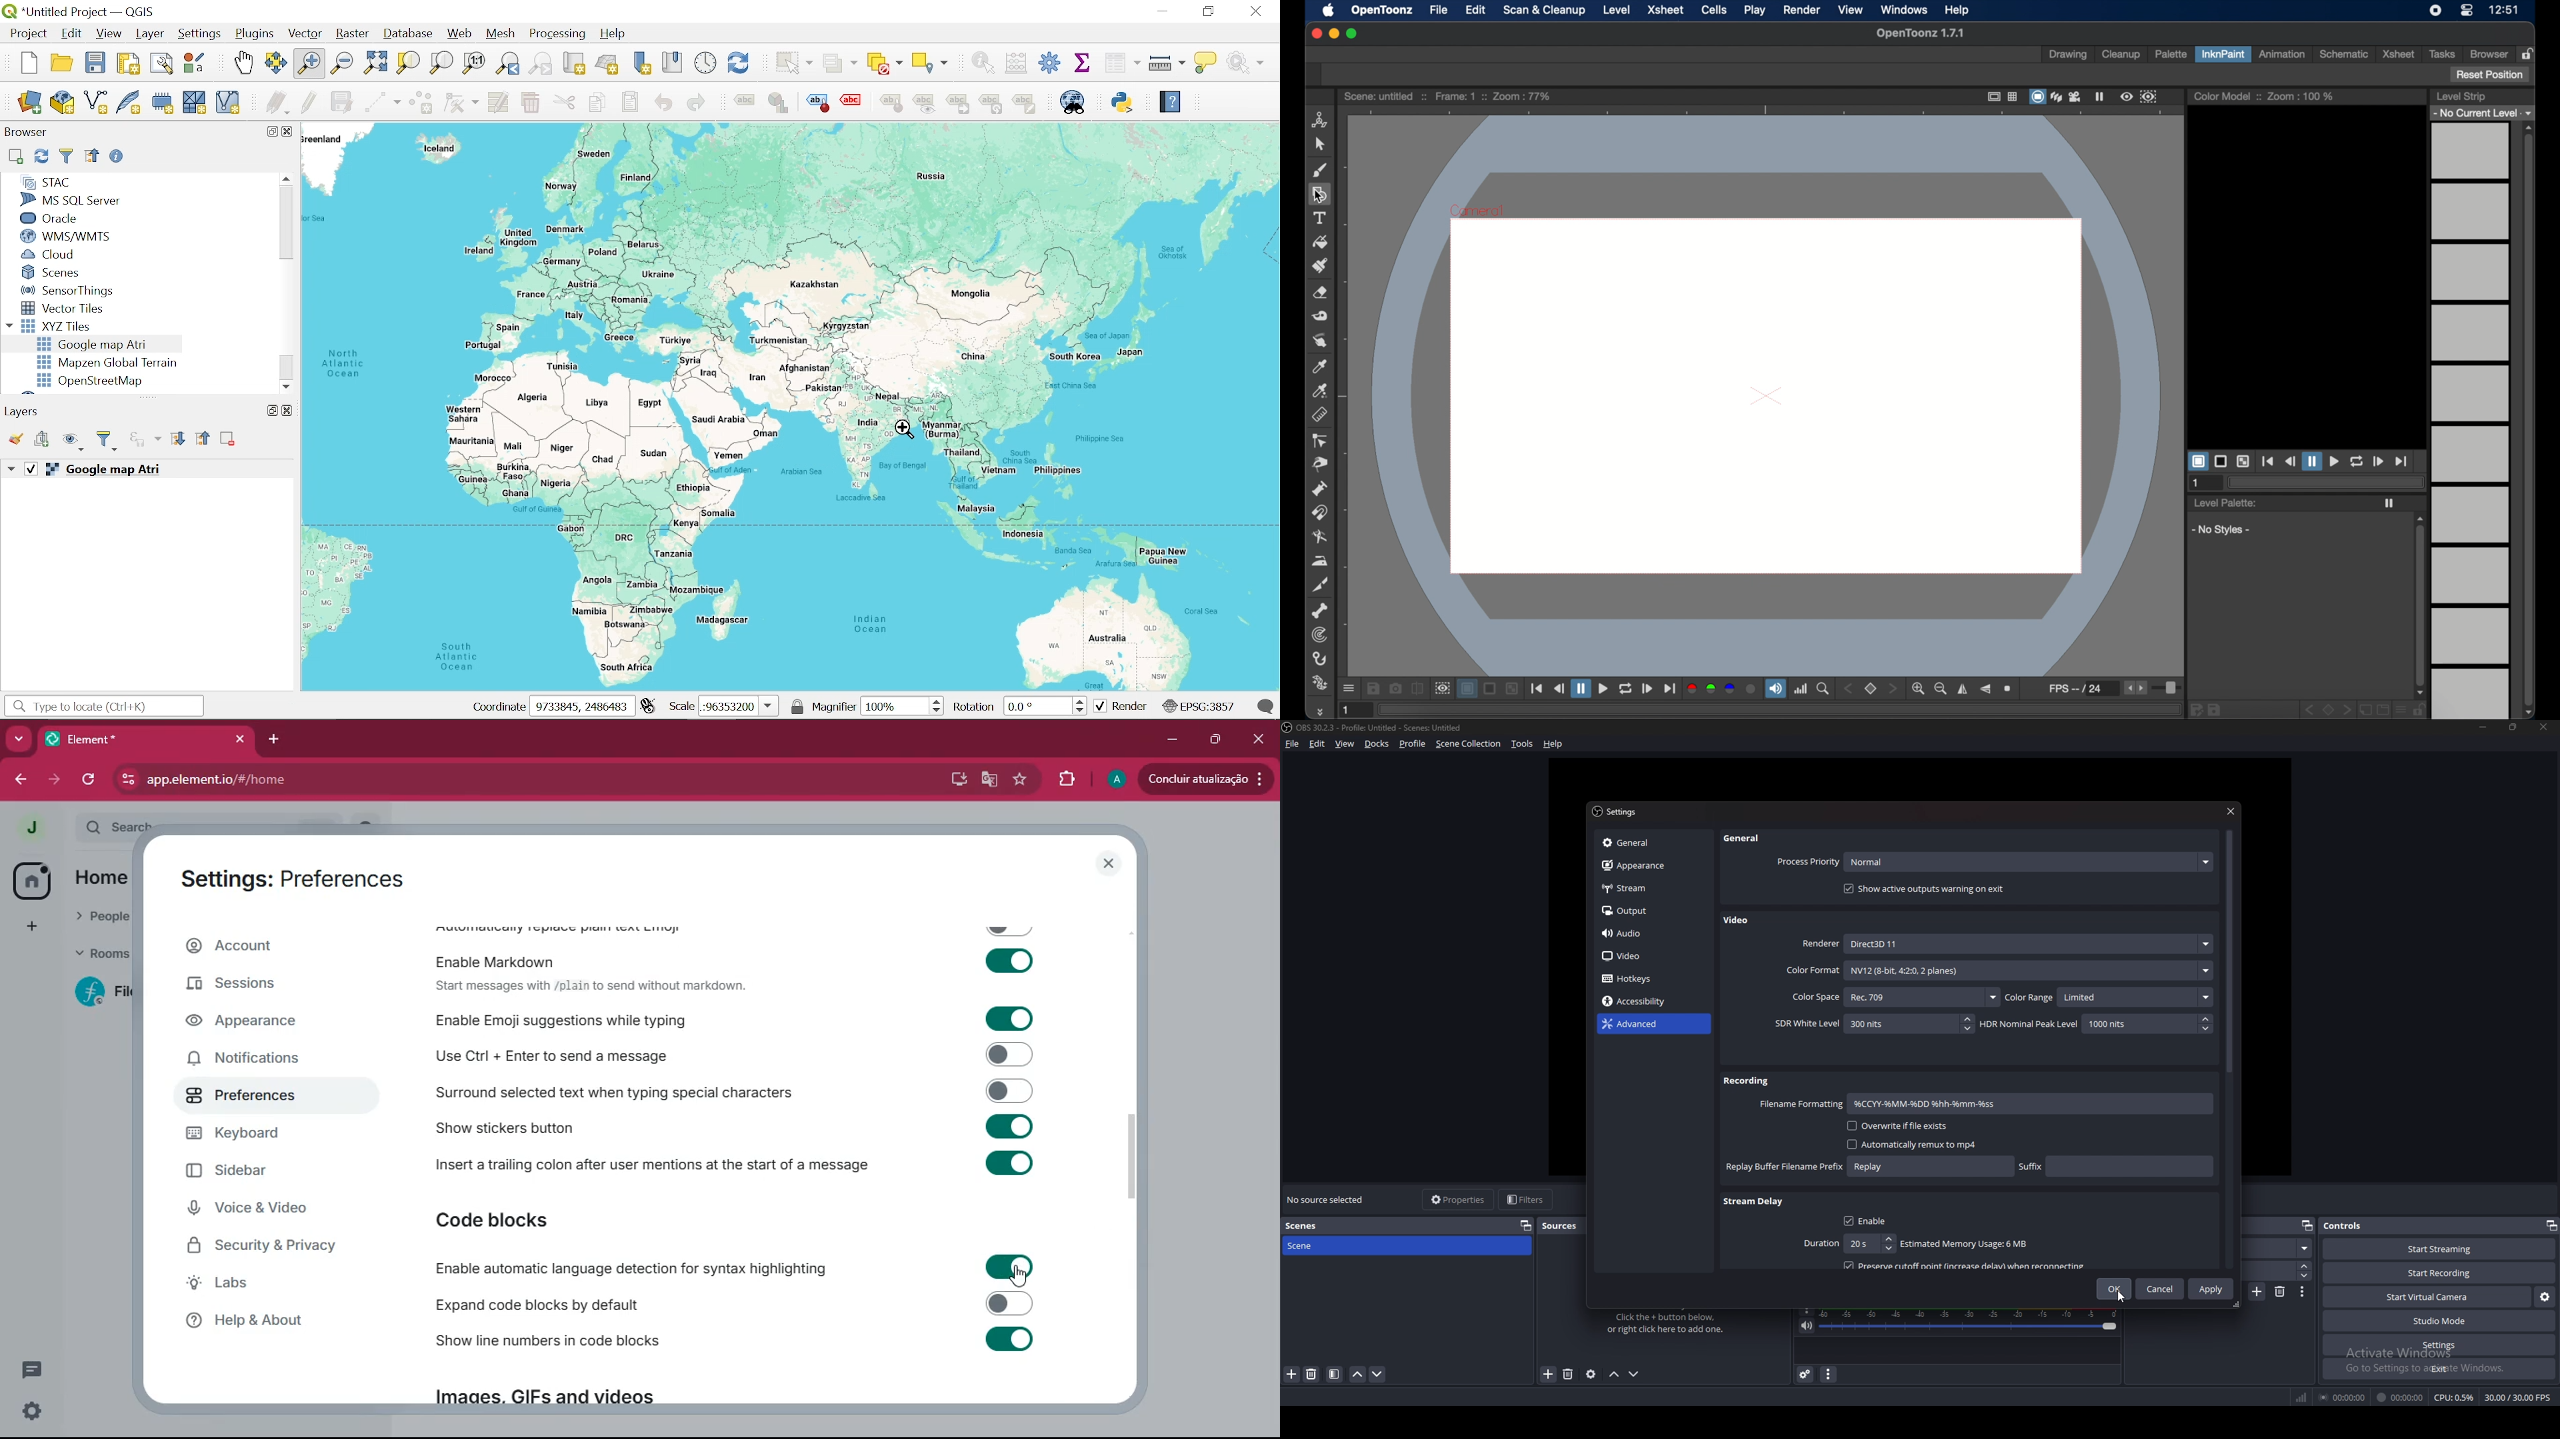 This screenshot has width=2576, height=1456. Describe the element at coordinates (2440, 1369) in the screenshot. I see `exit` at that location.